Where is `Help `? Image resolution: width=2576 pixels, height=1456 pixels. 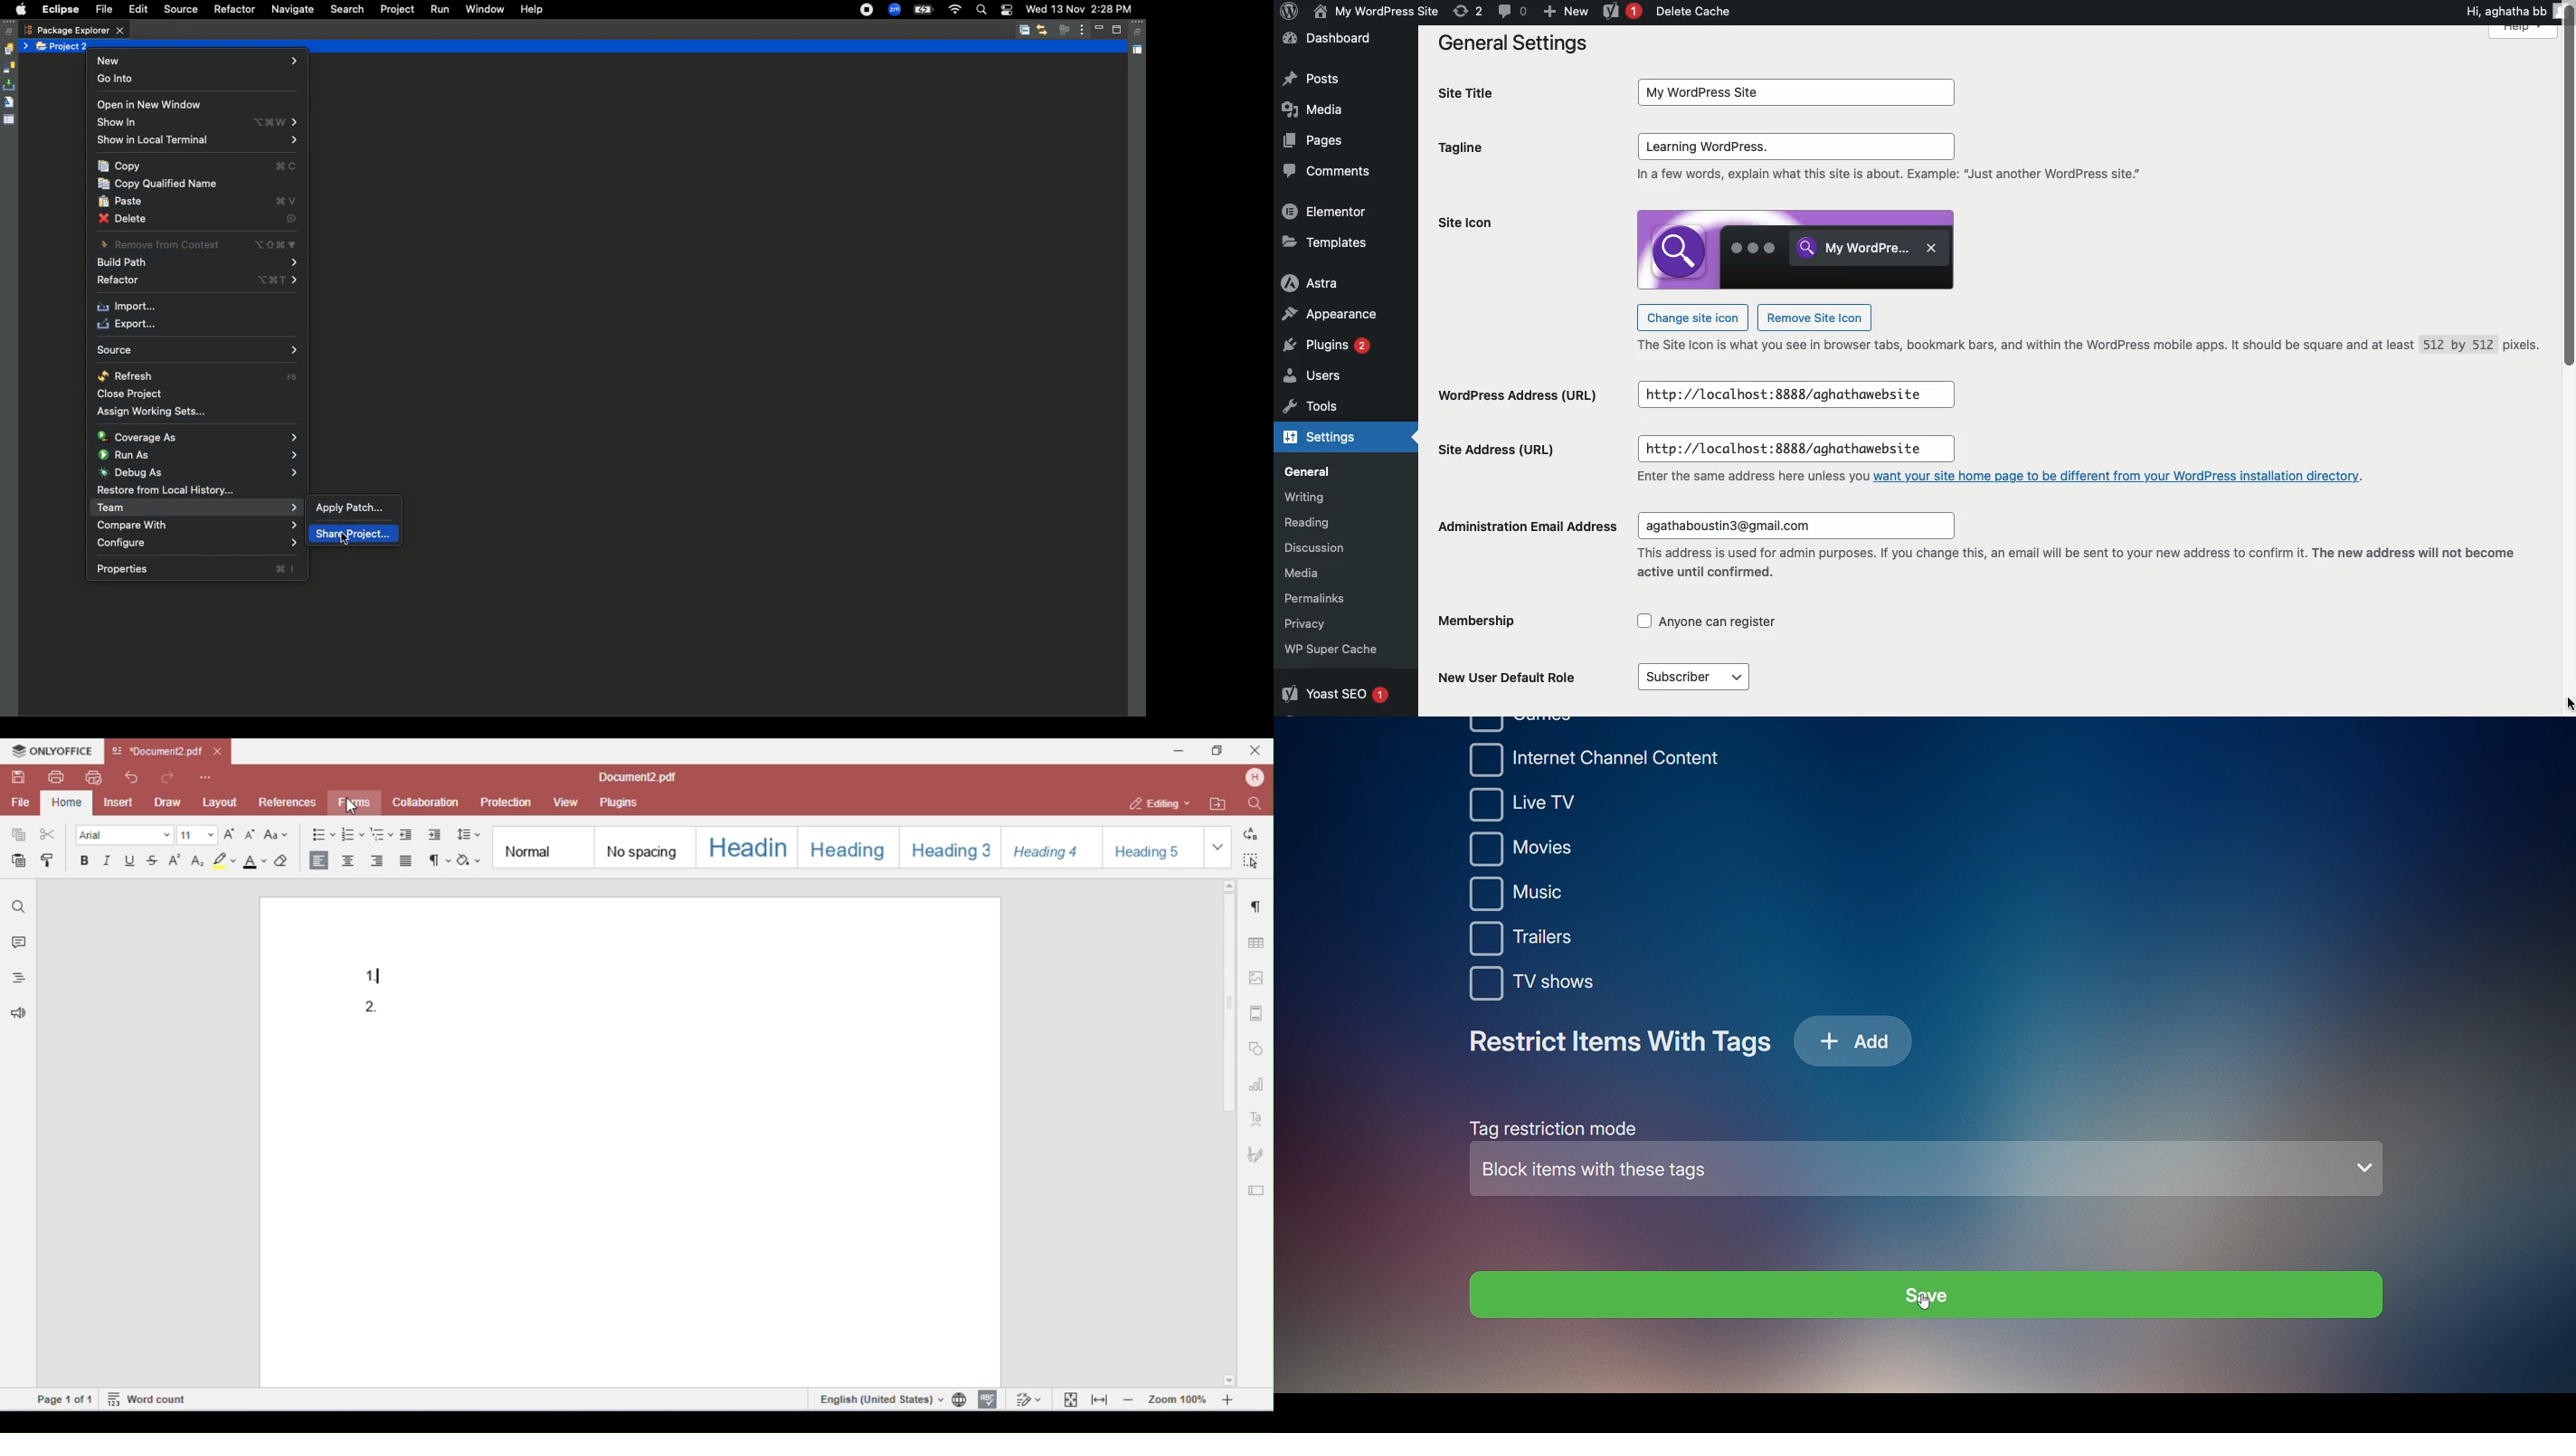 Help  is located at coordinates (2524, 32).